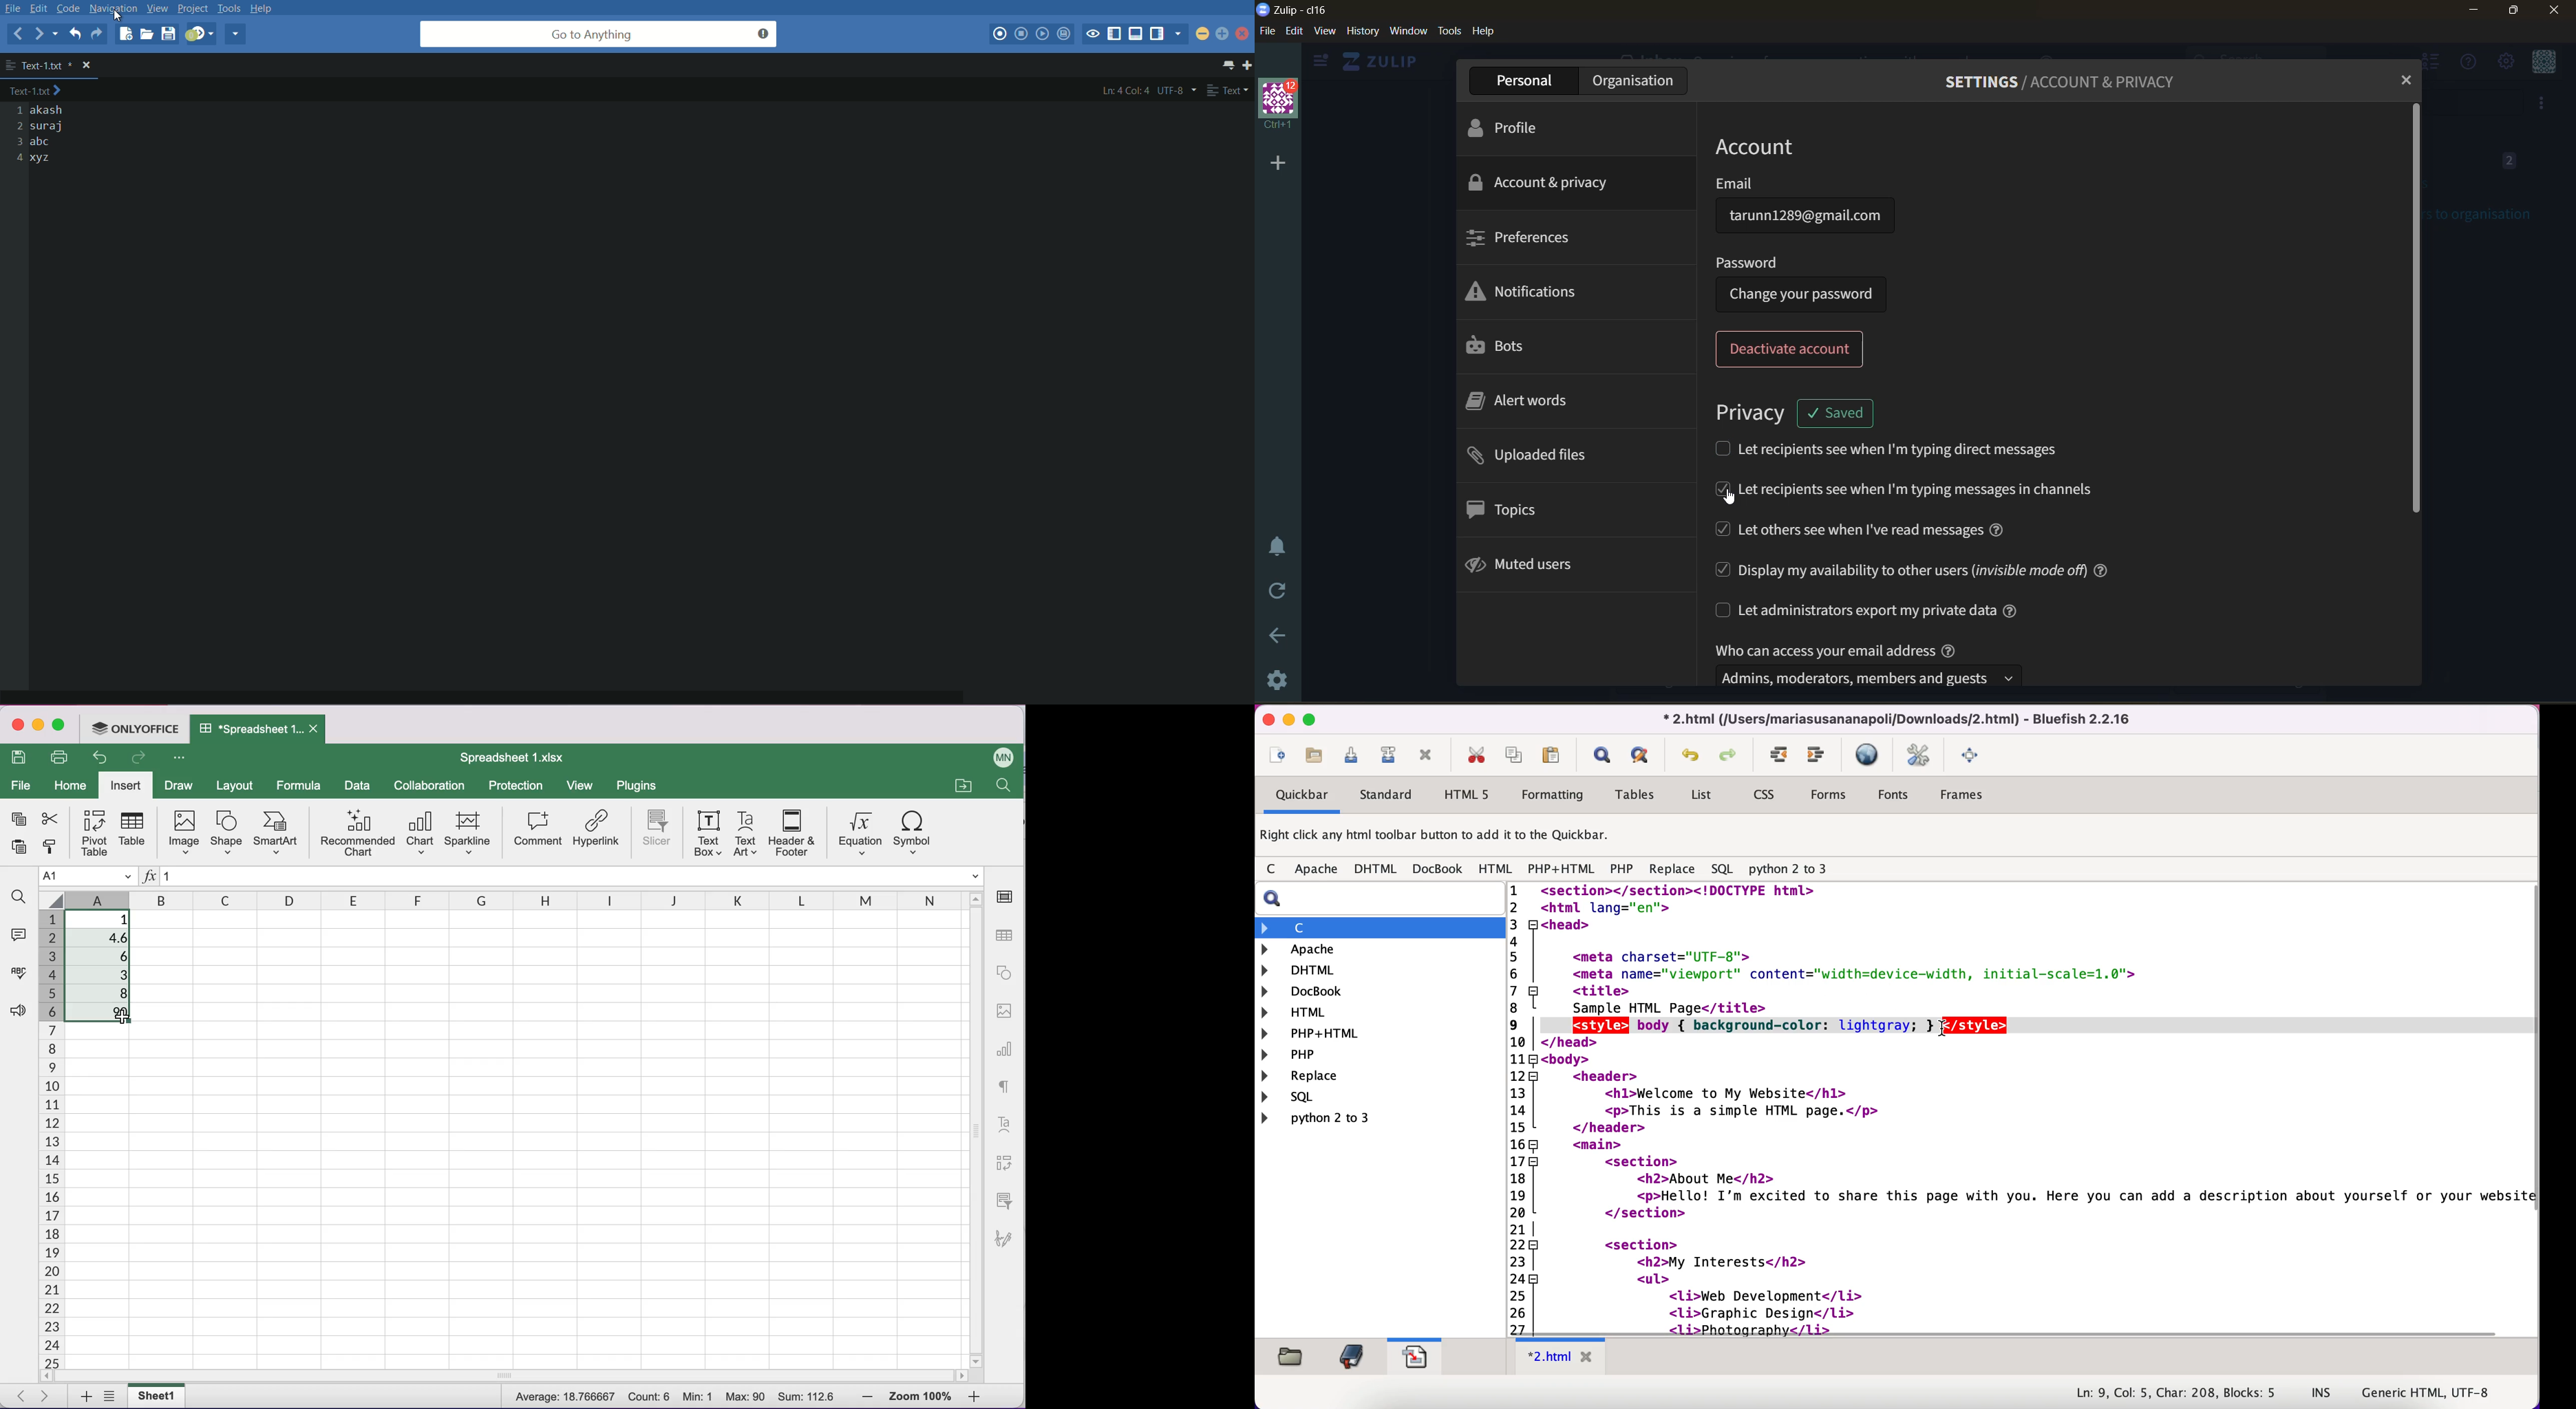  What do you see at coordinates (1911, 568) in the screenshot?
I see `display my availability to other users (invisible mode off)` at bounding box center [1911, 568].